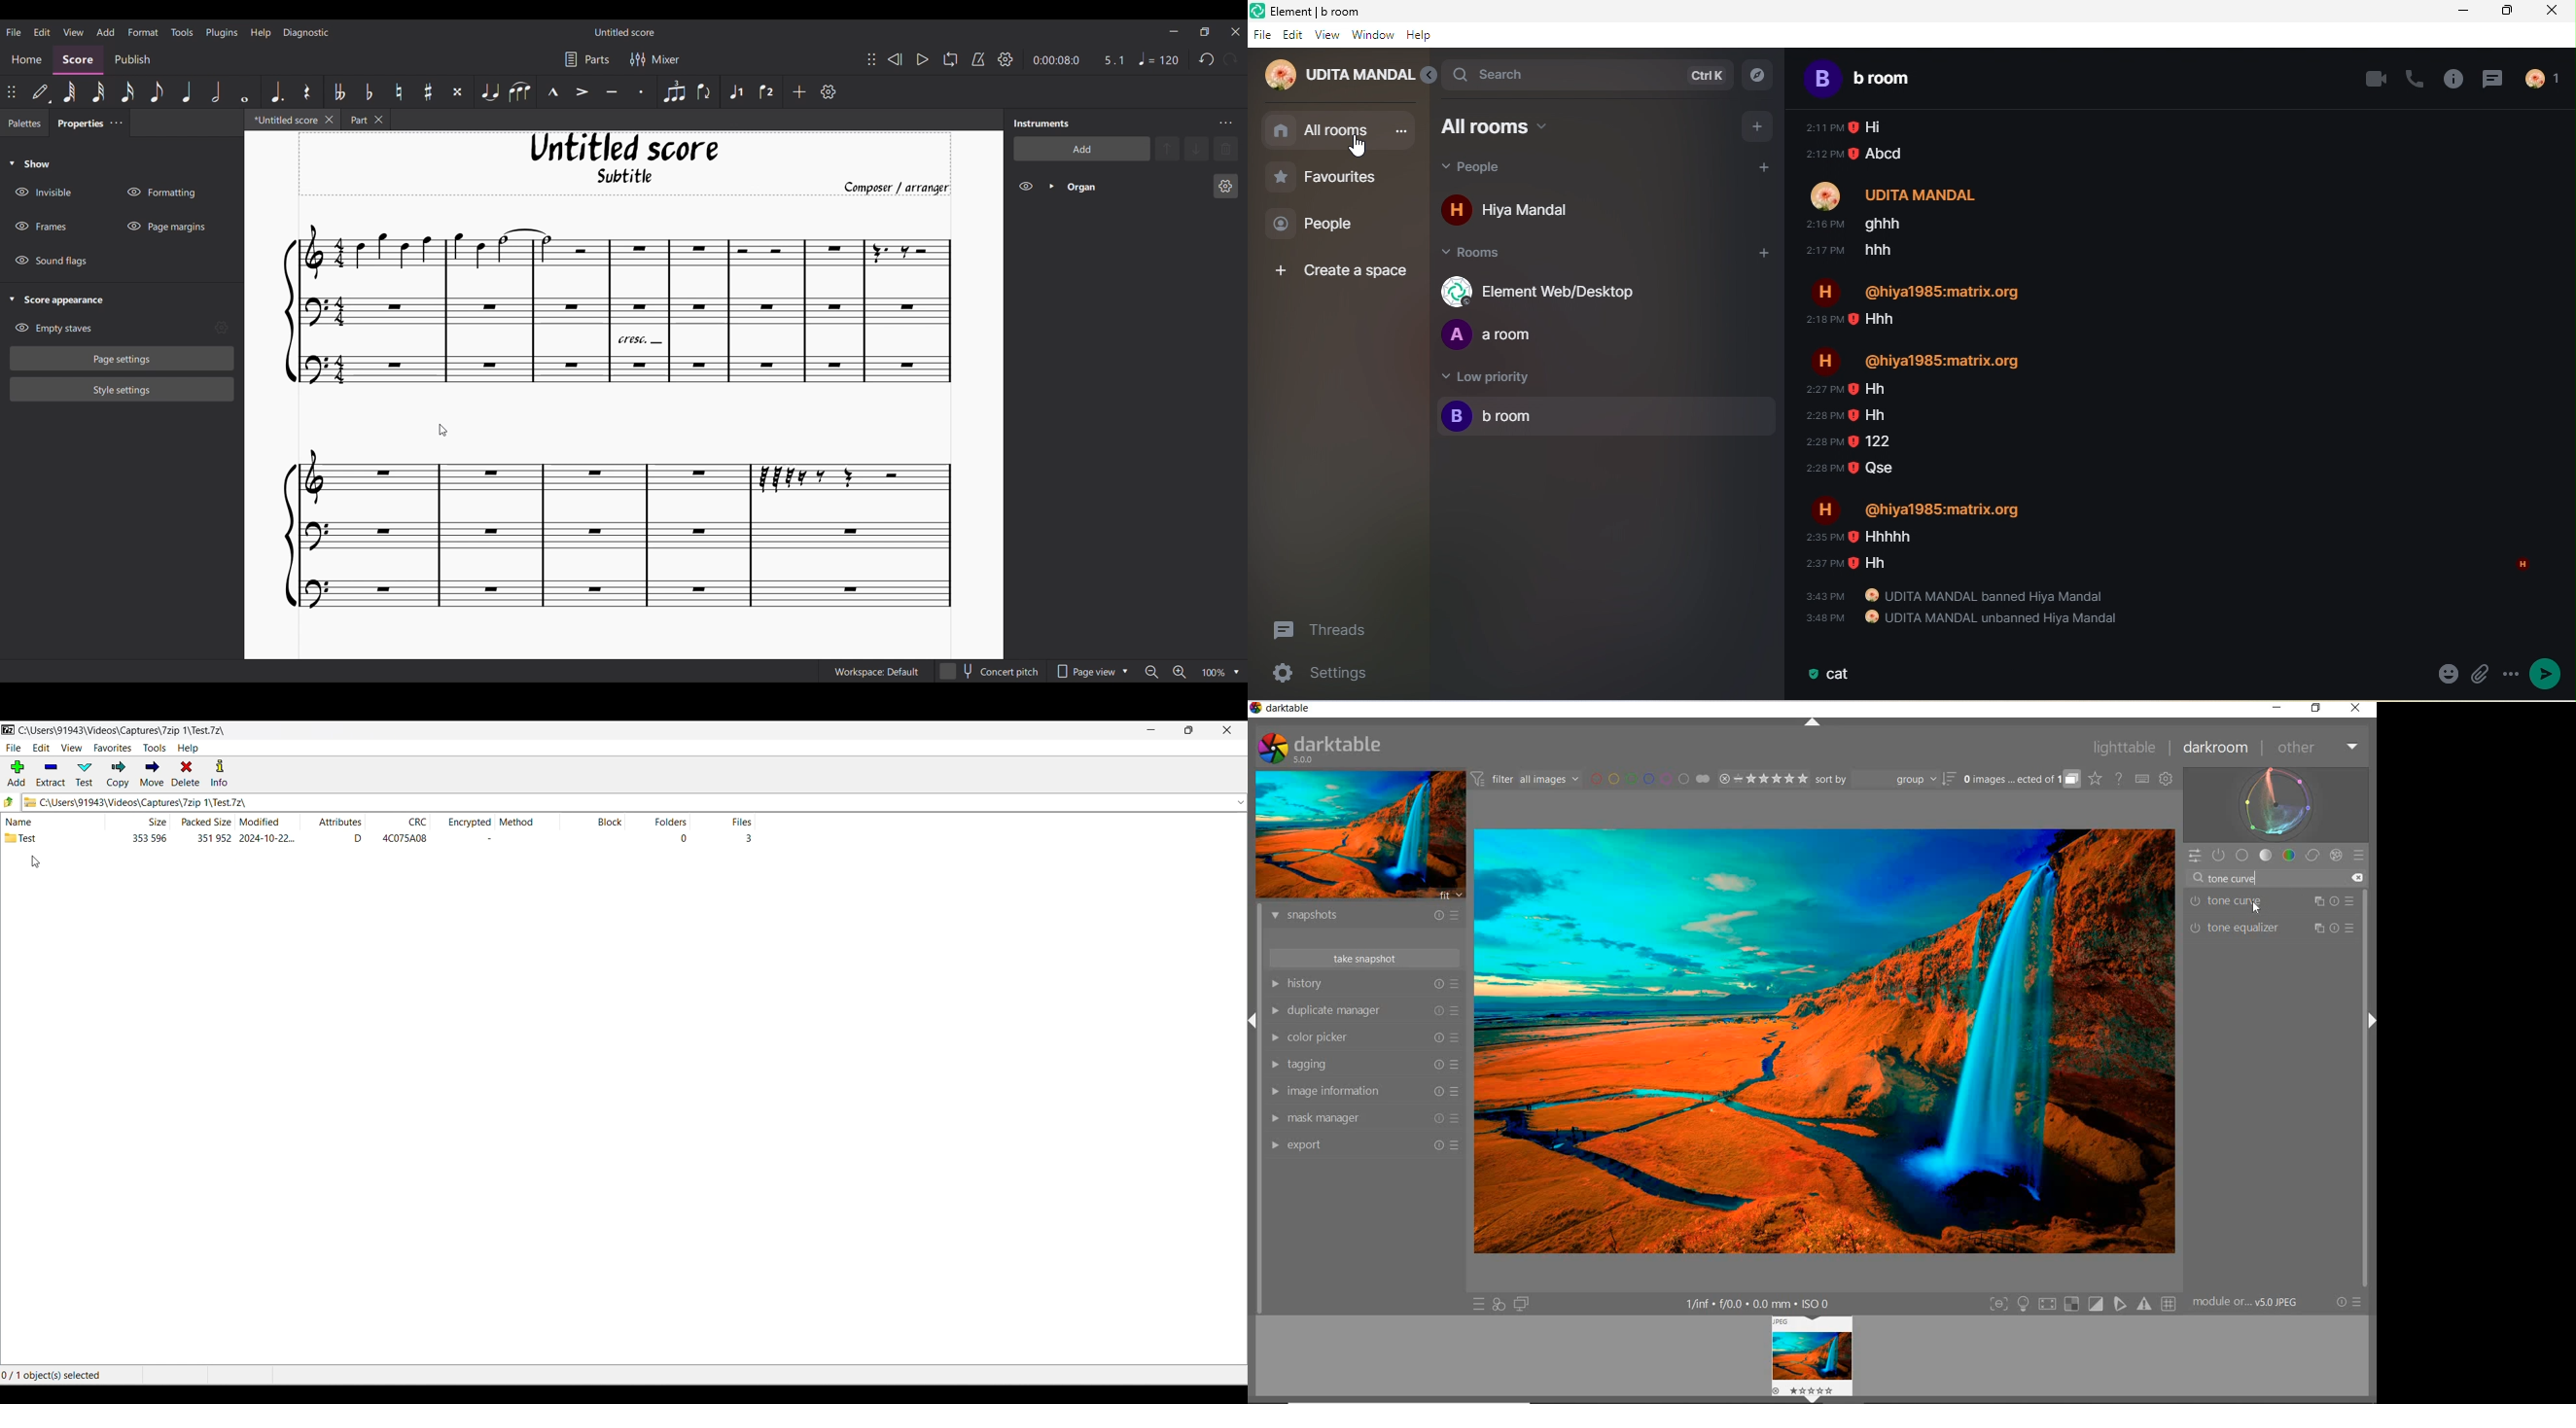  I want to click on Rest, so click(307, 92).